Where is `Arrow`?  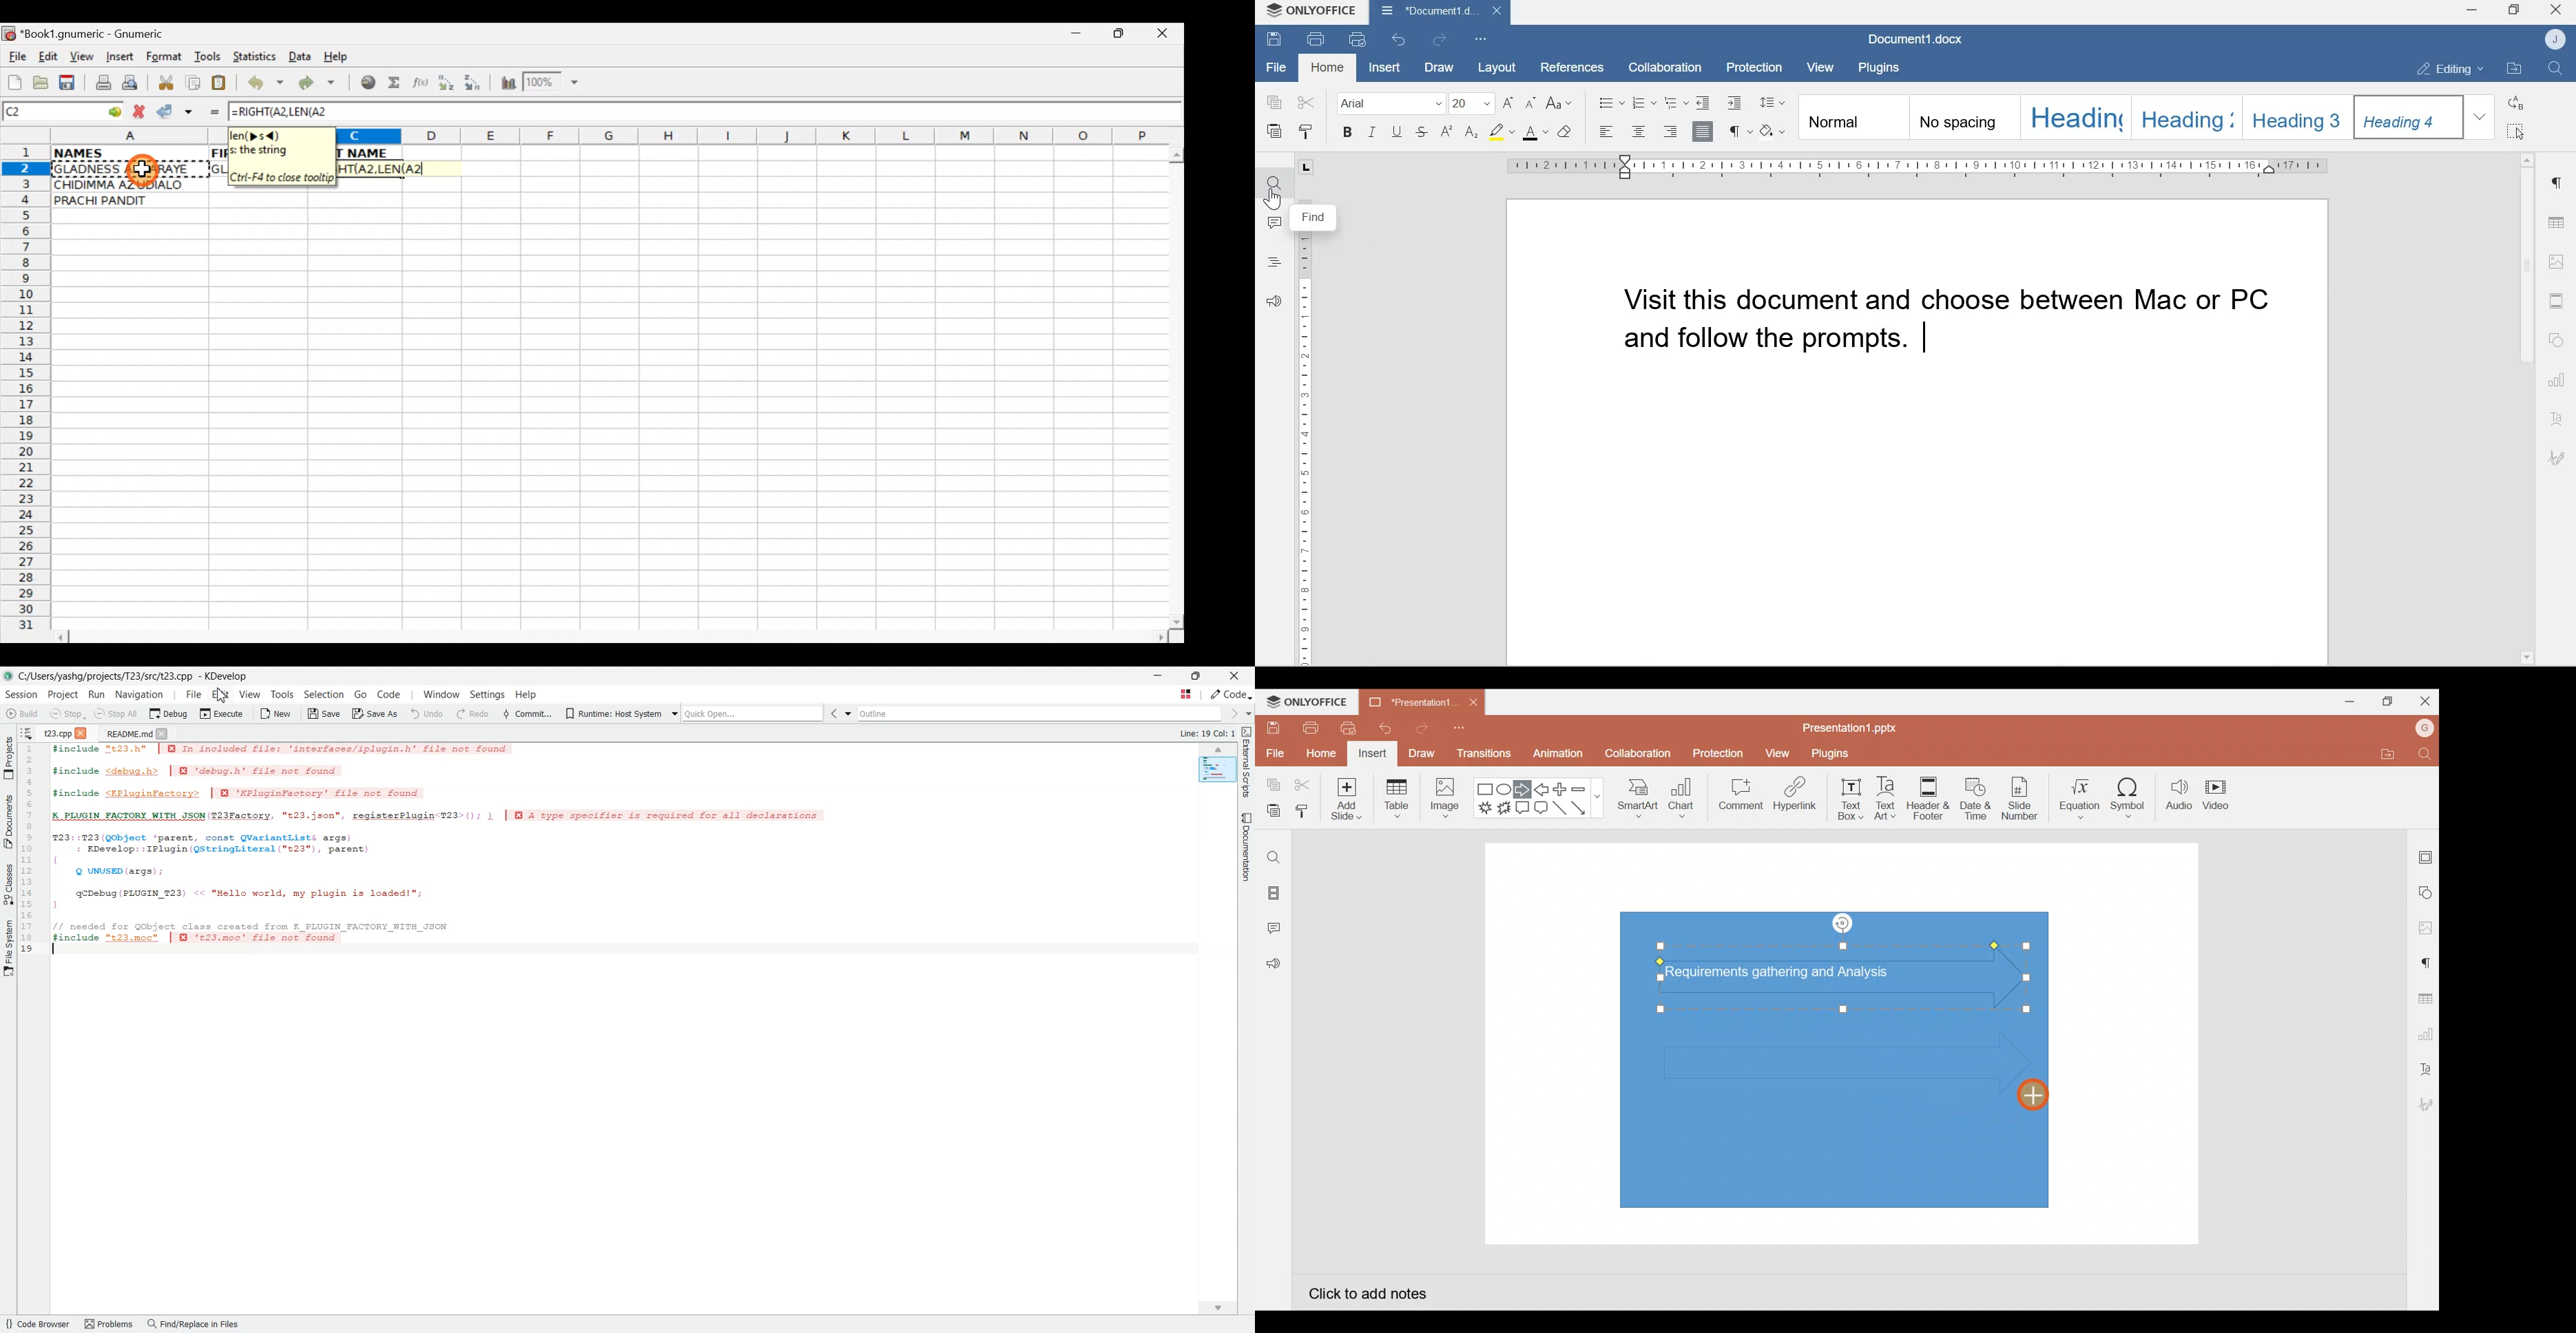
Arrow is located at coordinates (1586, 808).